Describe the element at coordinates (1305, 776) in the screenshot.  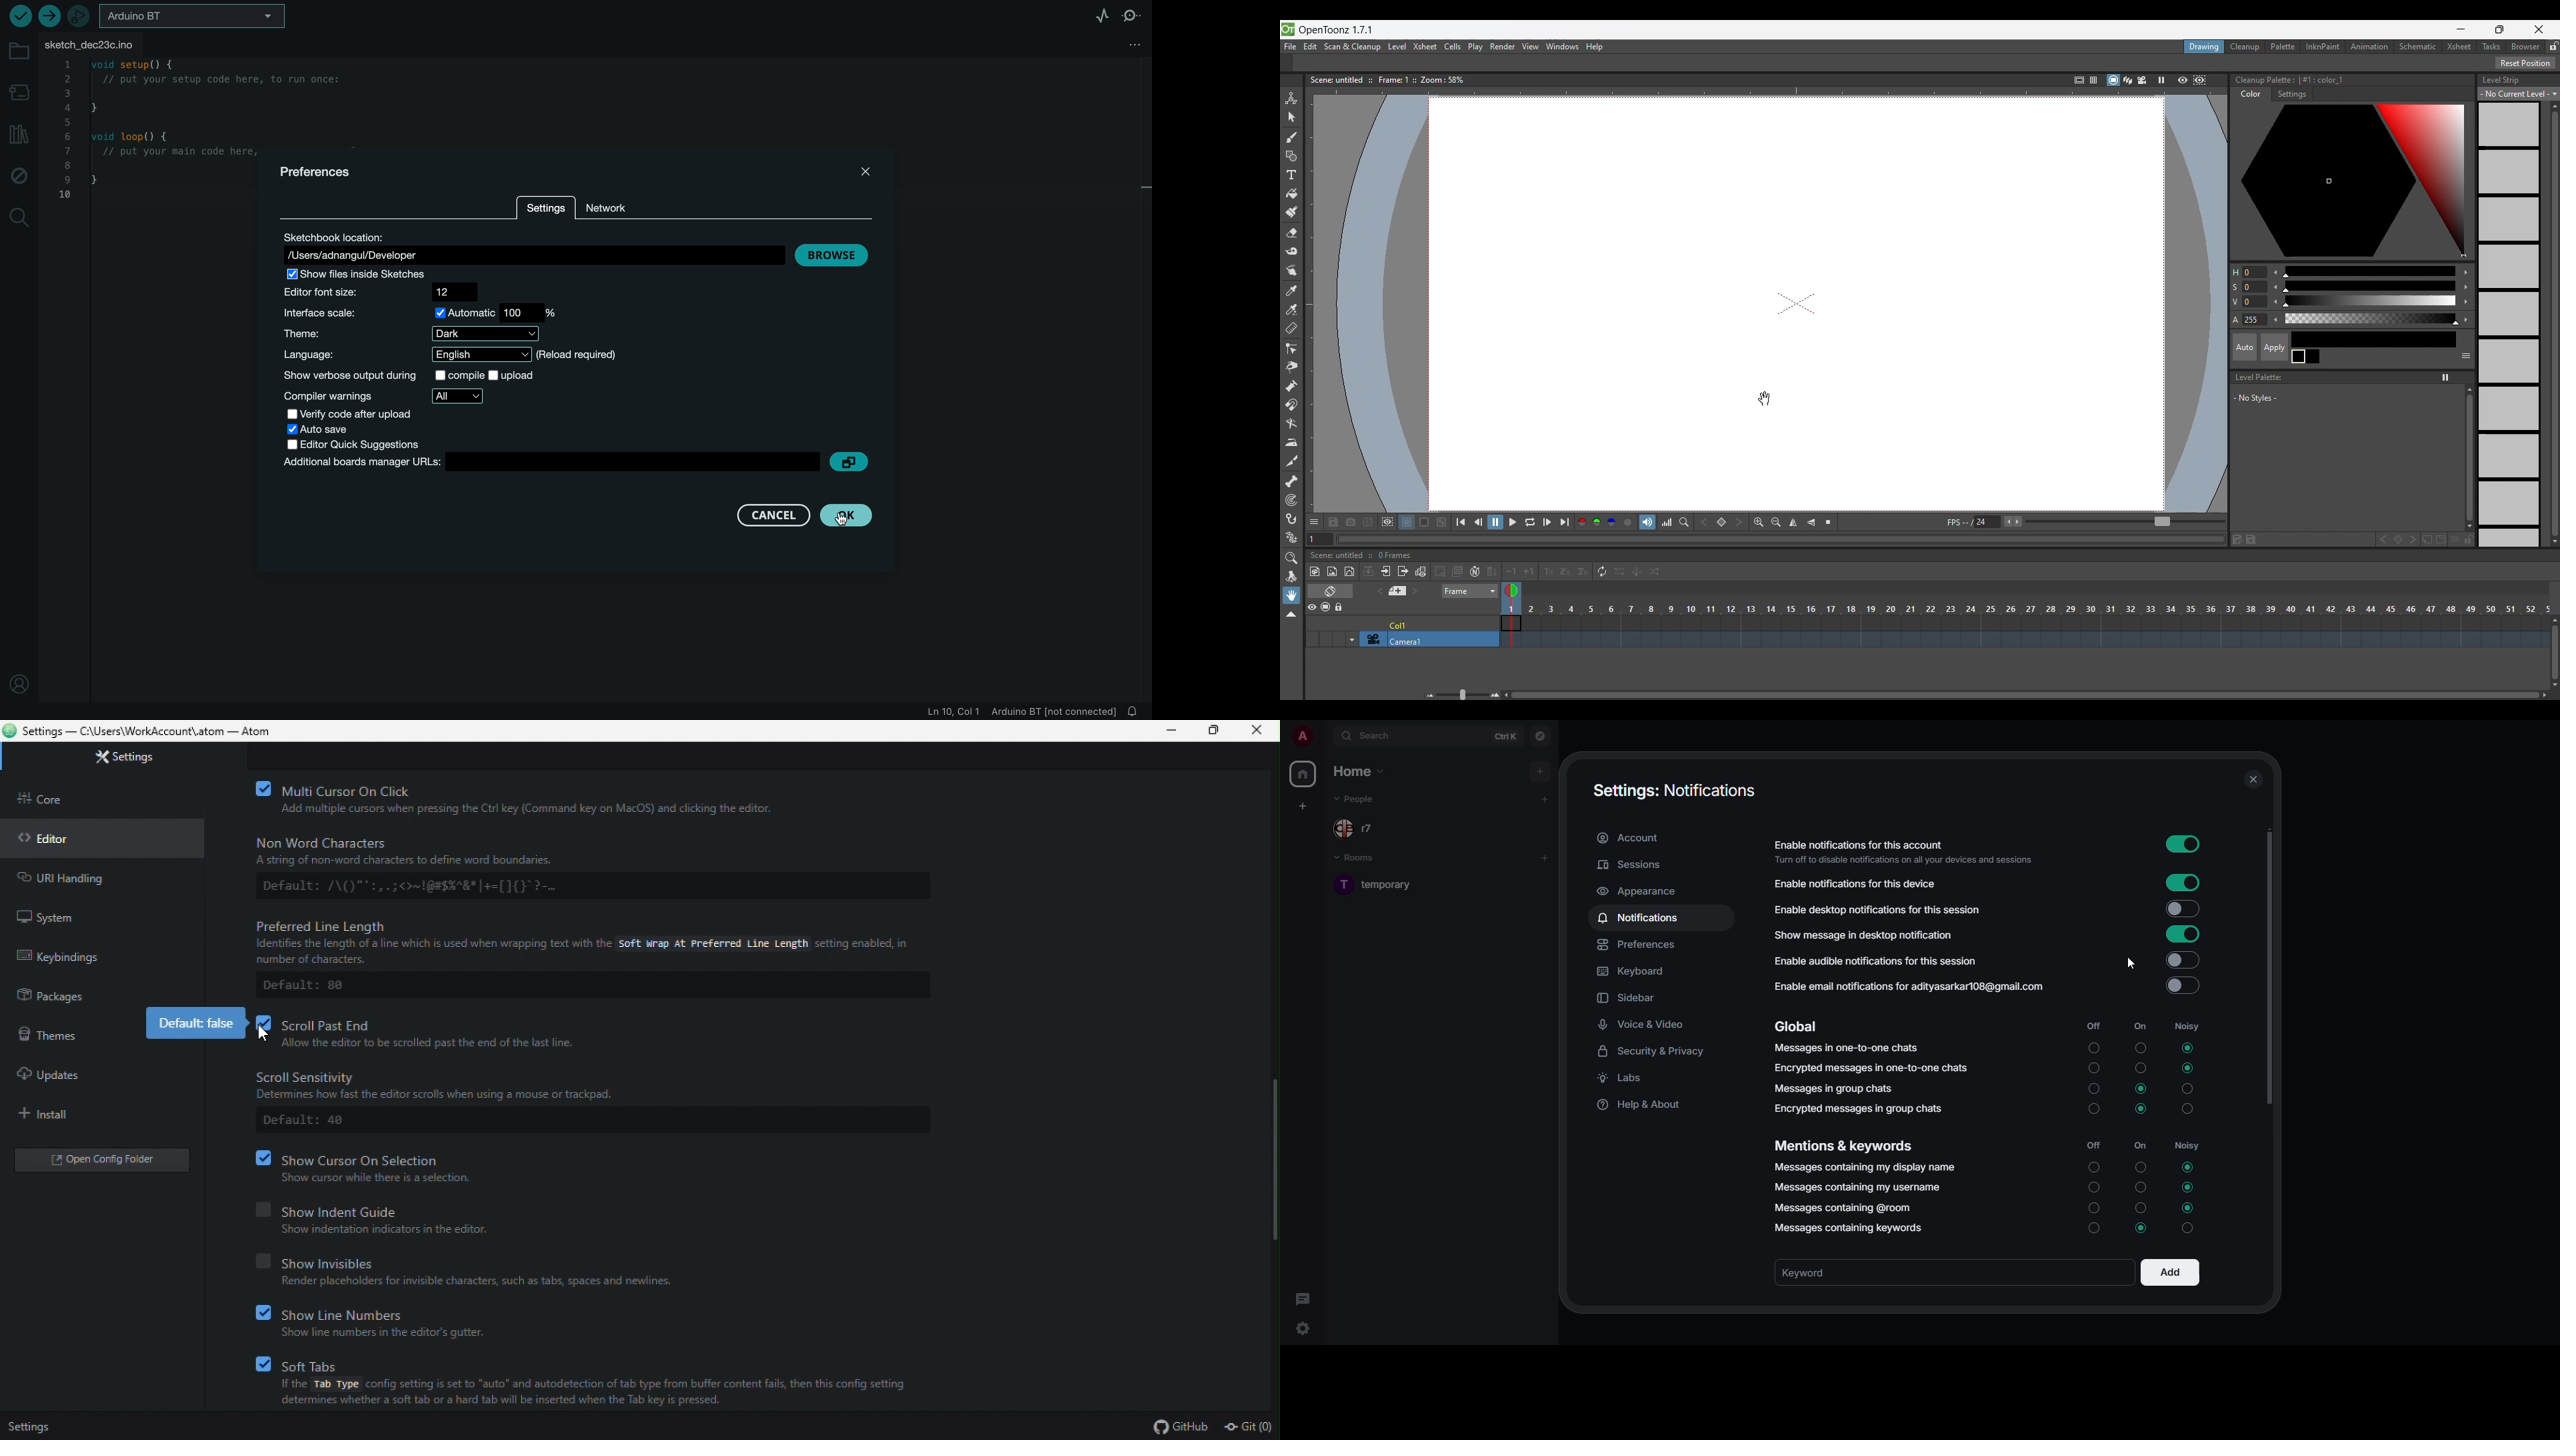
I see `home` at that location.